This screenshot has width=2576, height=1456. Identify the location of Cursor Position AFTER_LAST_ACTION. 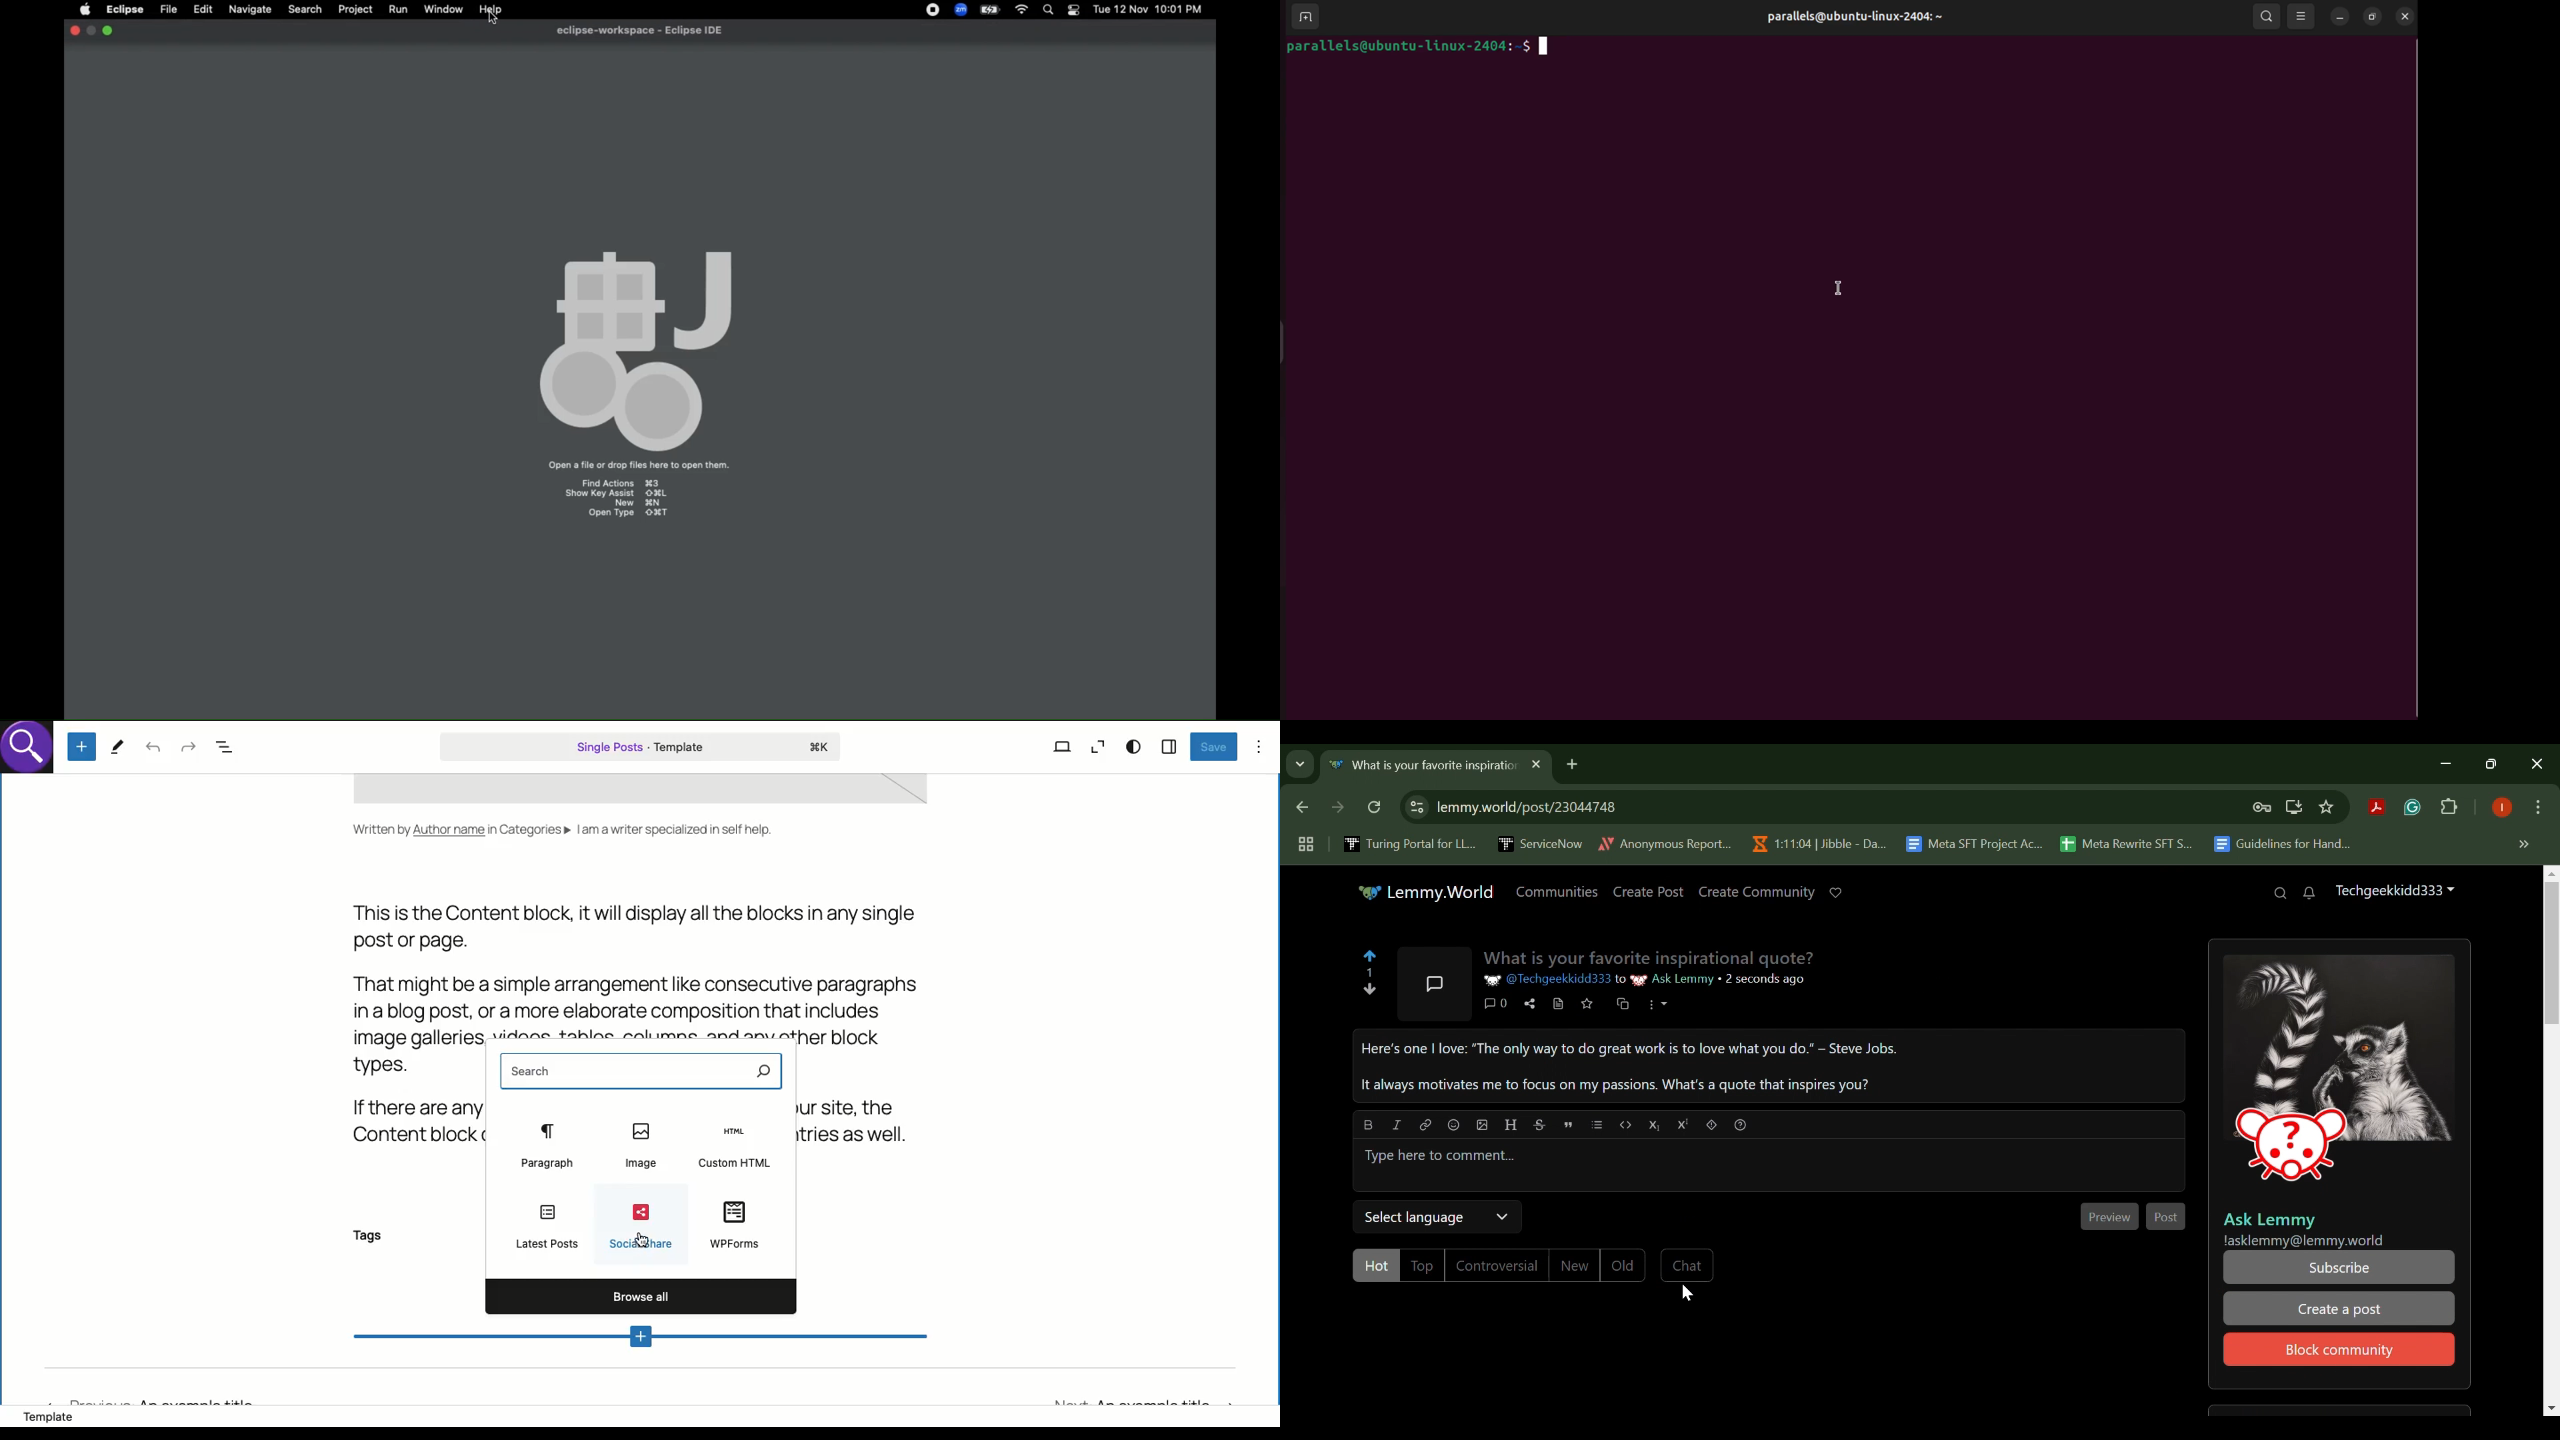
(1686, 1293).